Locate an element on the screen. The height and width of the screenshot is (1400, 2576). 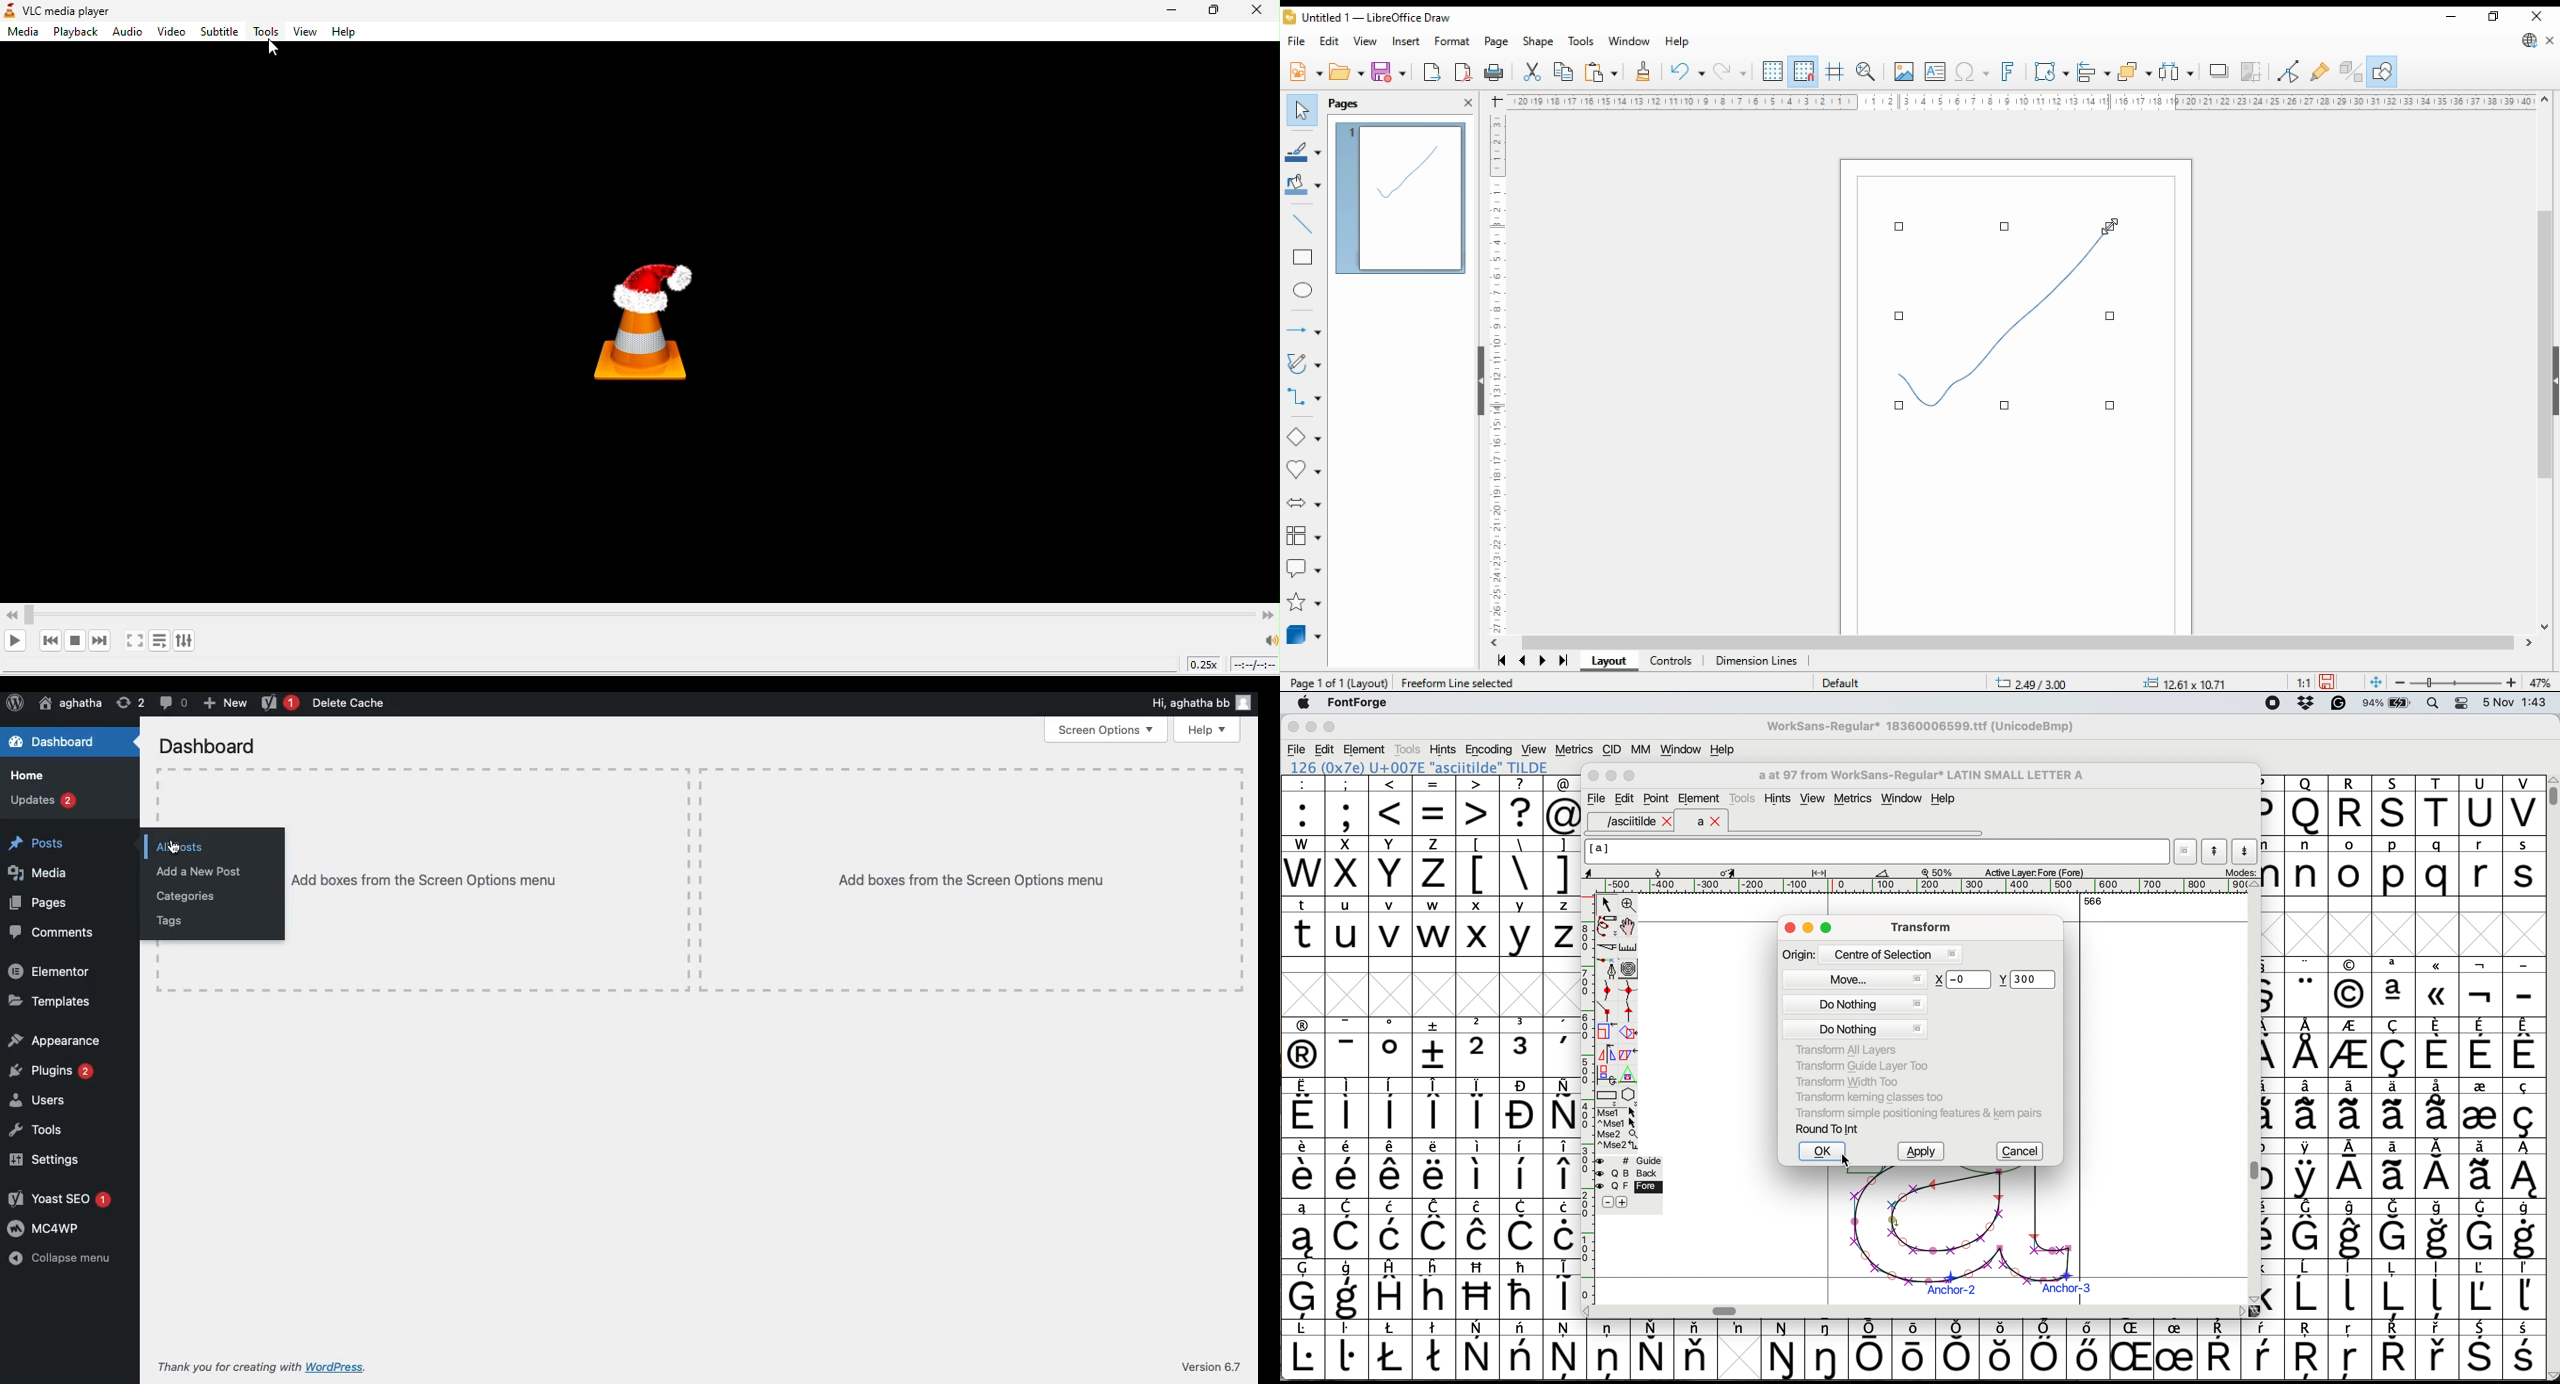
system logo is located at coordinates (1304, 703).